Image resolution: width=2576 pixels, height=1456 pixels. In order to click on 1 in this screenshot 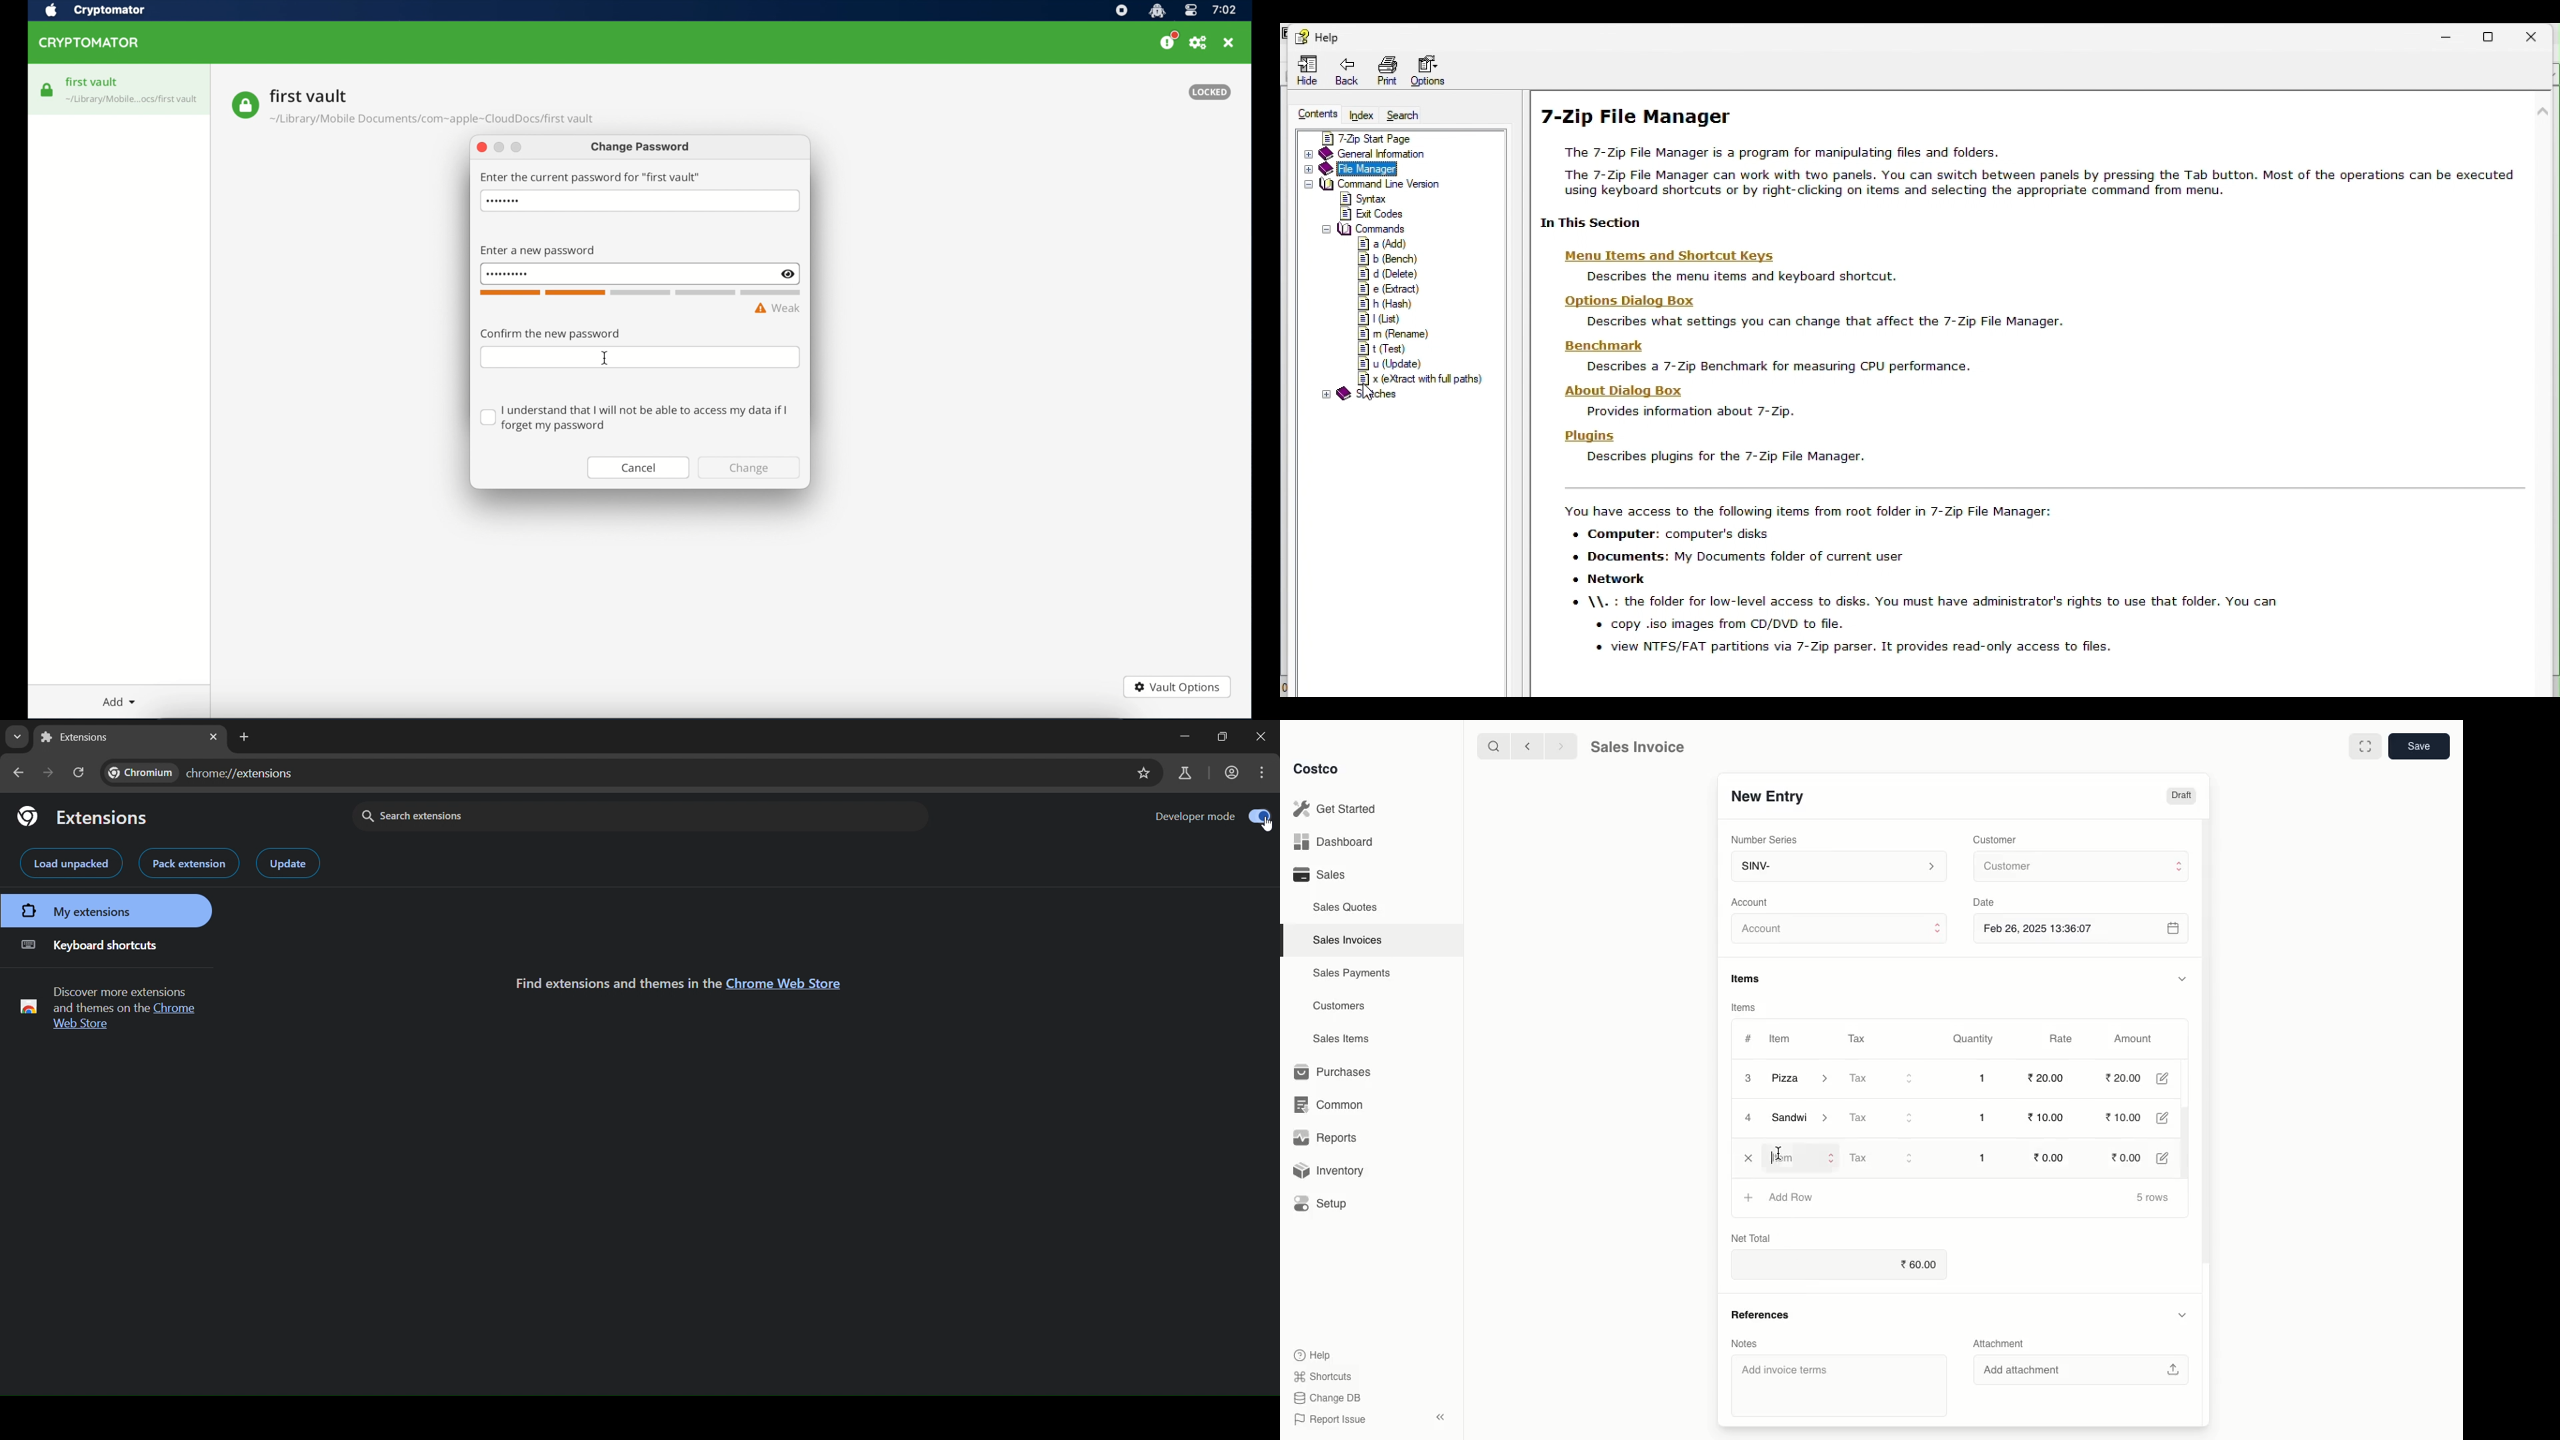, I will do `click(1985, 1156)`.